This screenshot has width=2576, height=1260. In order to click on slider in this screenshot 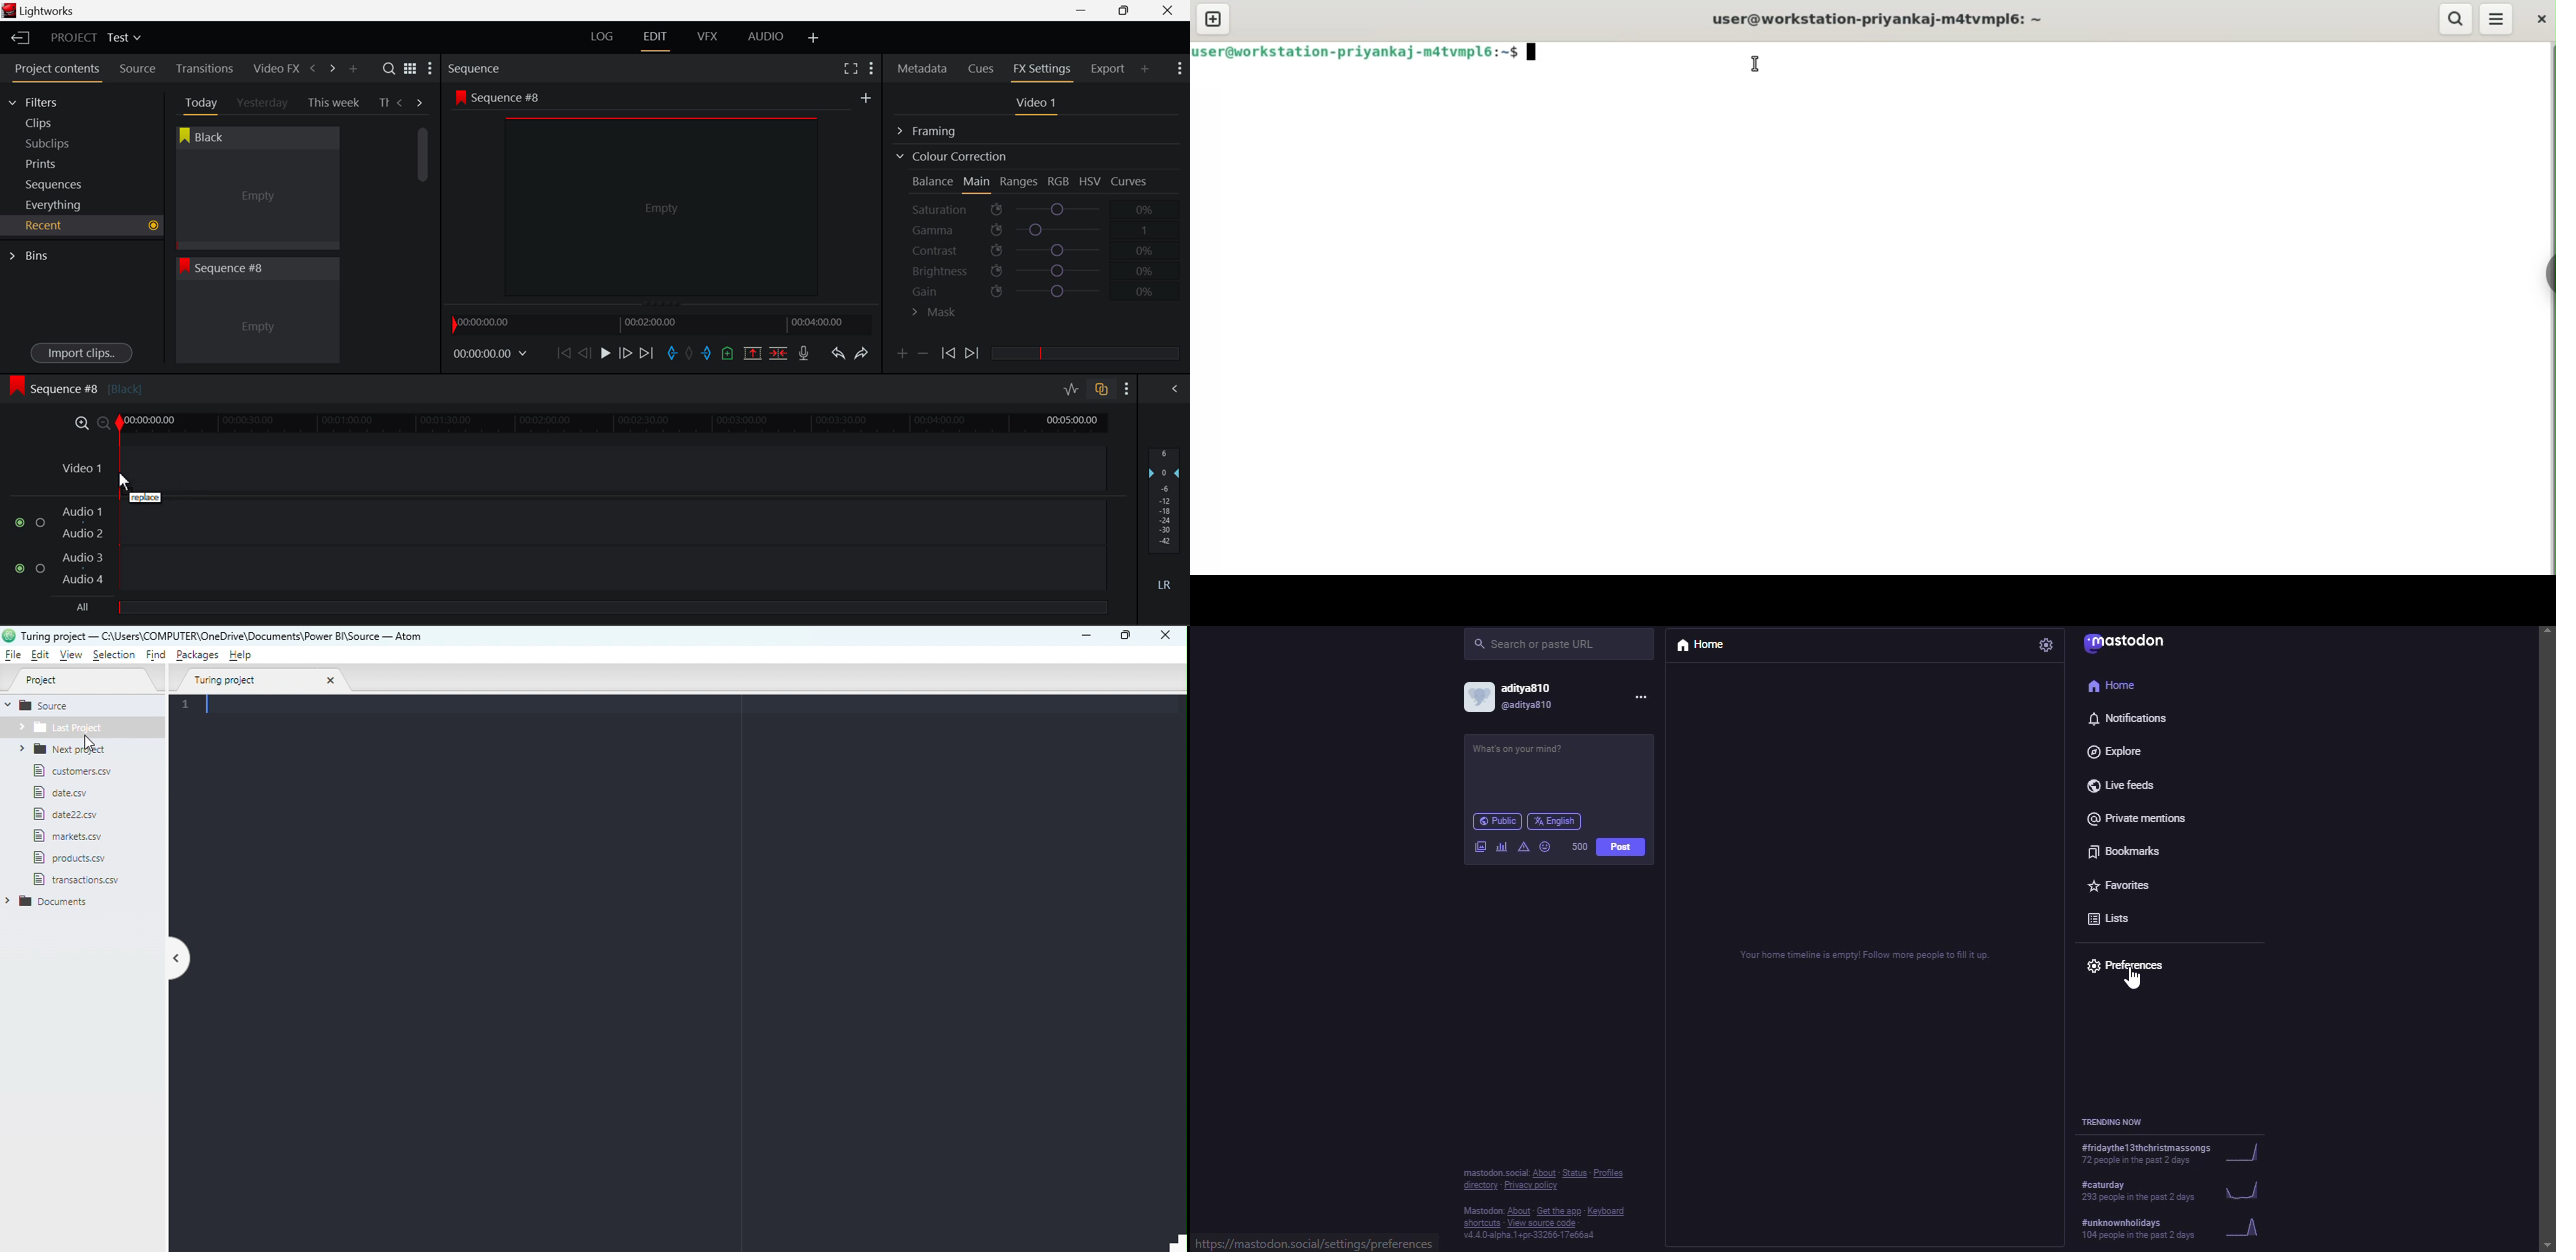, I will do `click(1085, 353)`.